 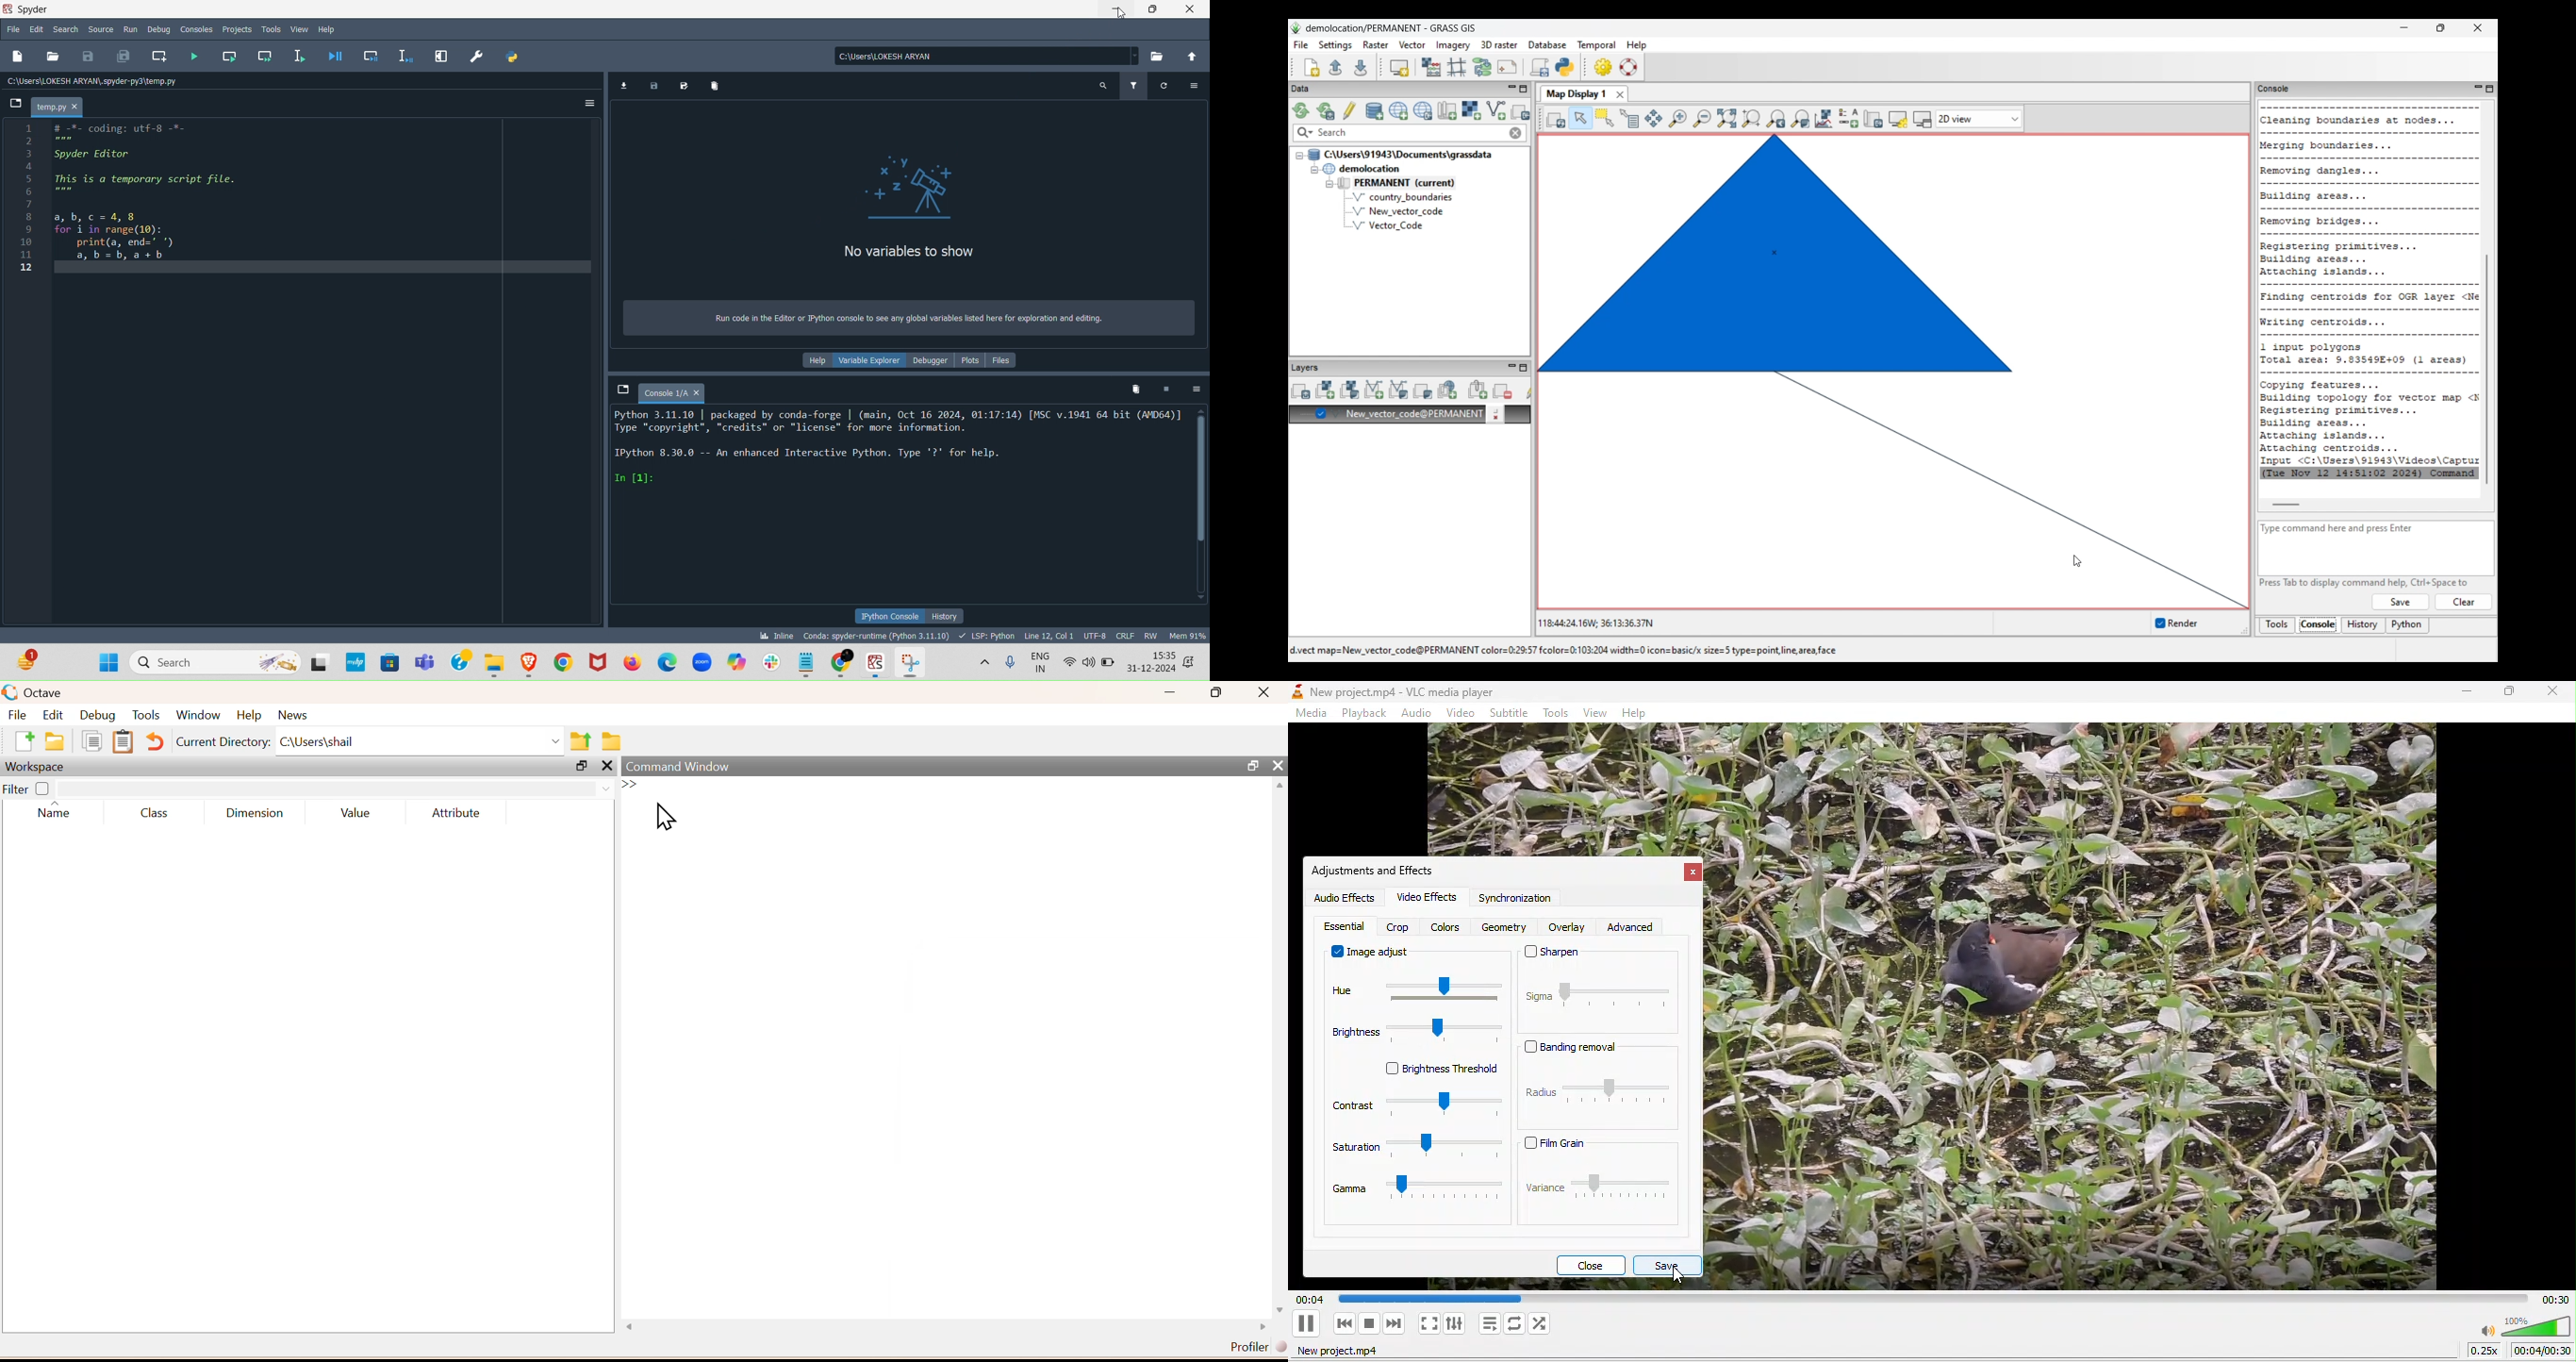 I want to click on Save data as, so click(x=681, y=85).